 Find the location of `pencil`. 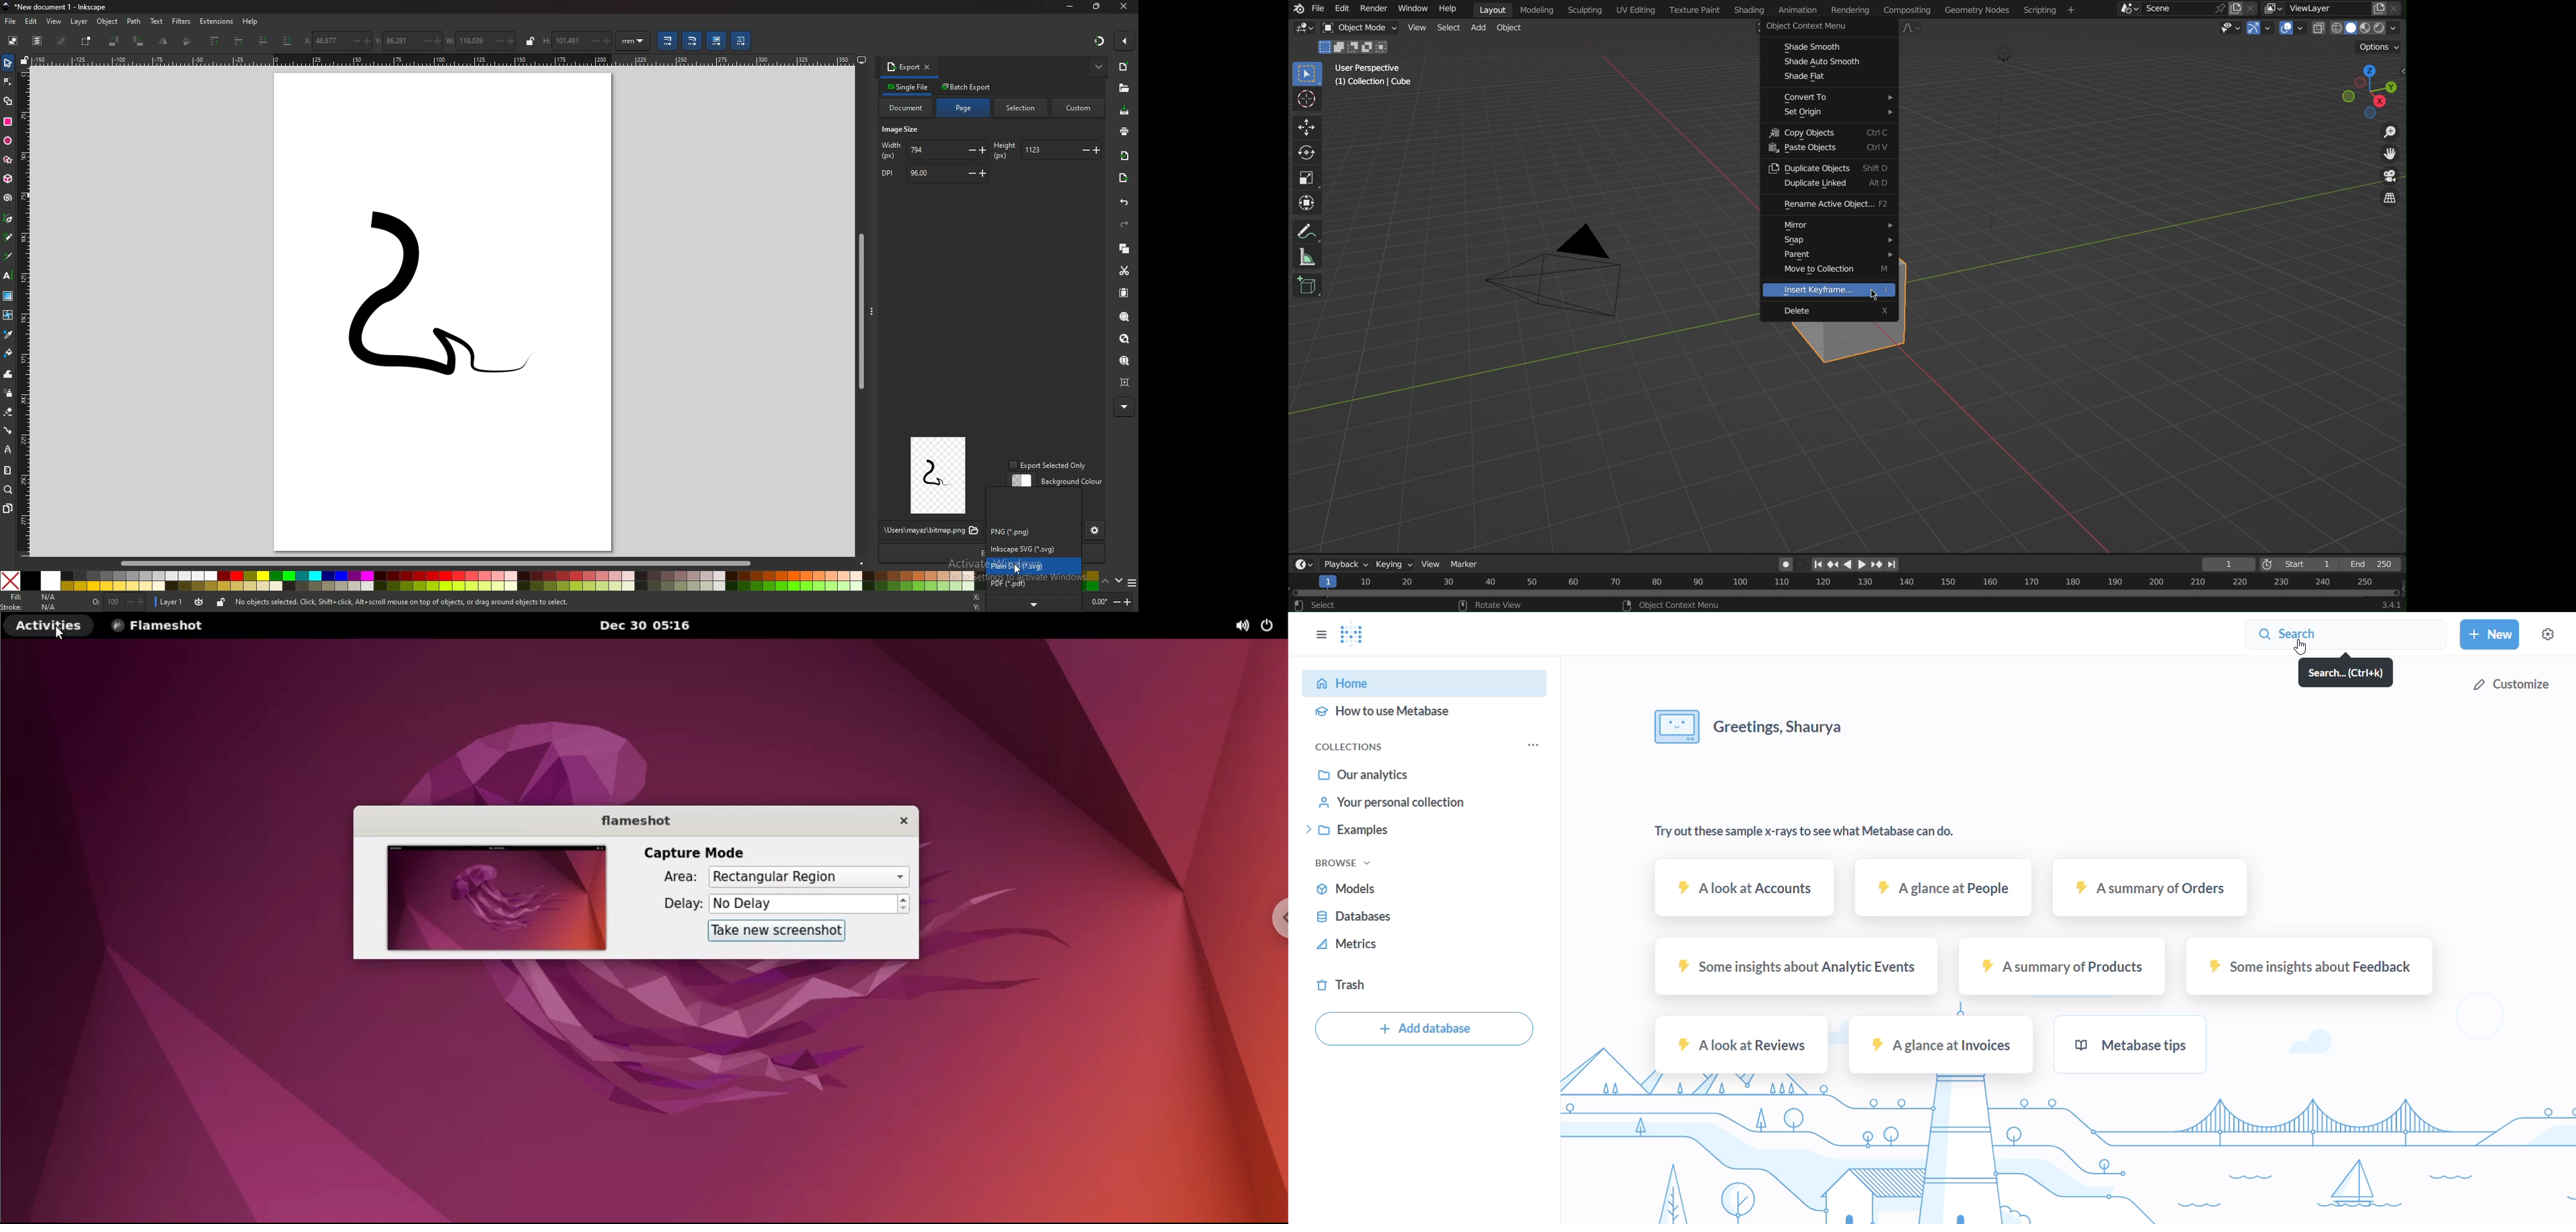

pencil is located at coordinates (9, 237).